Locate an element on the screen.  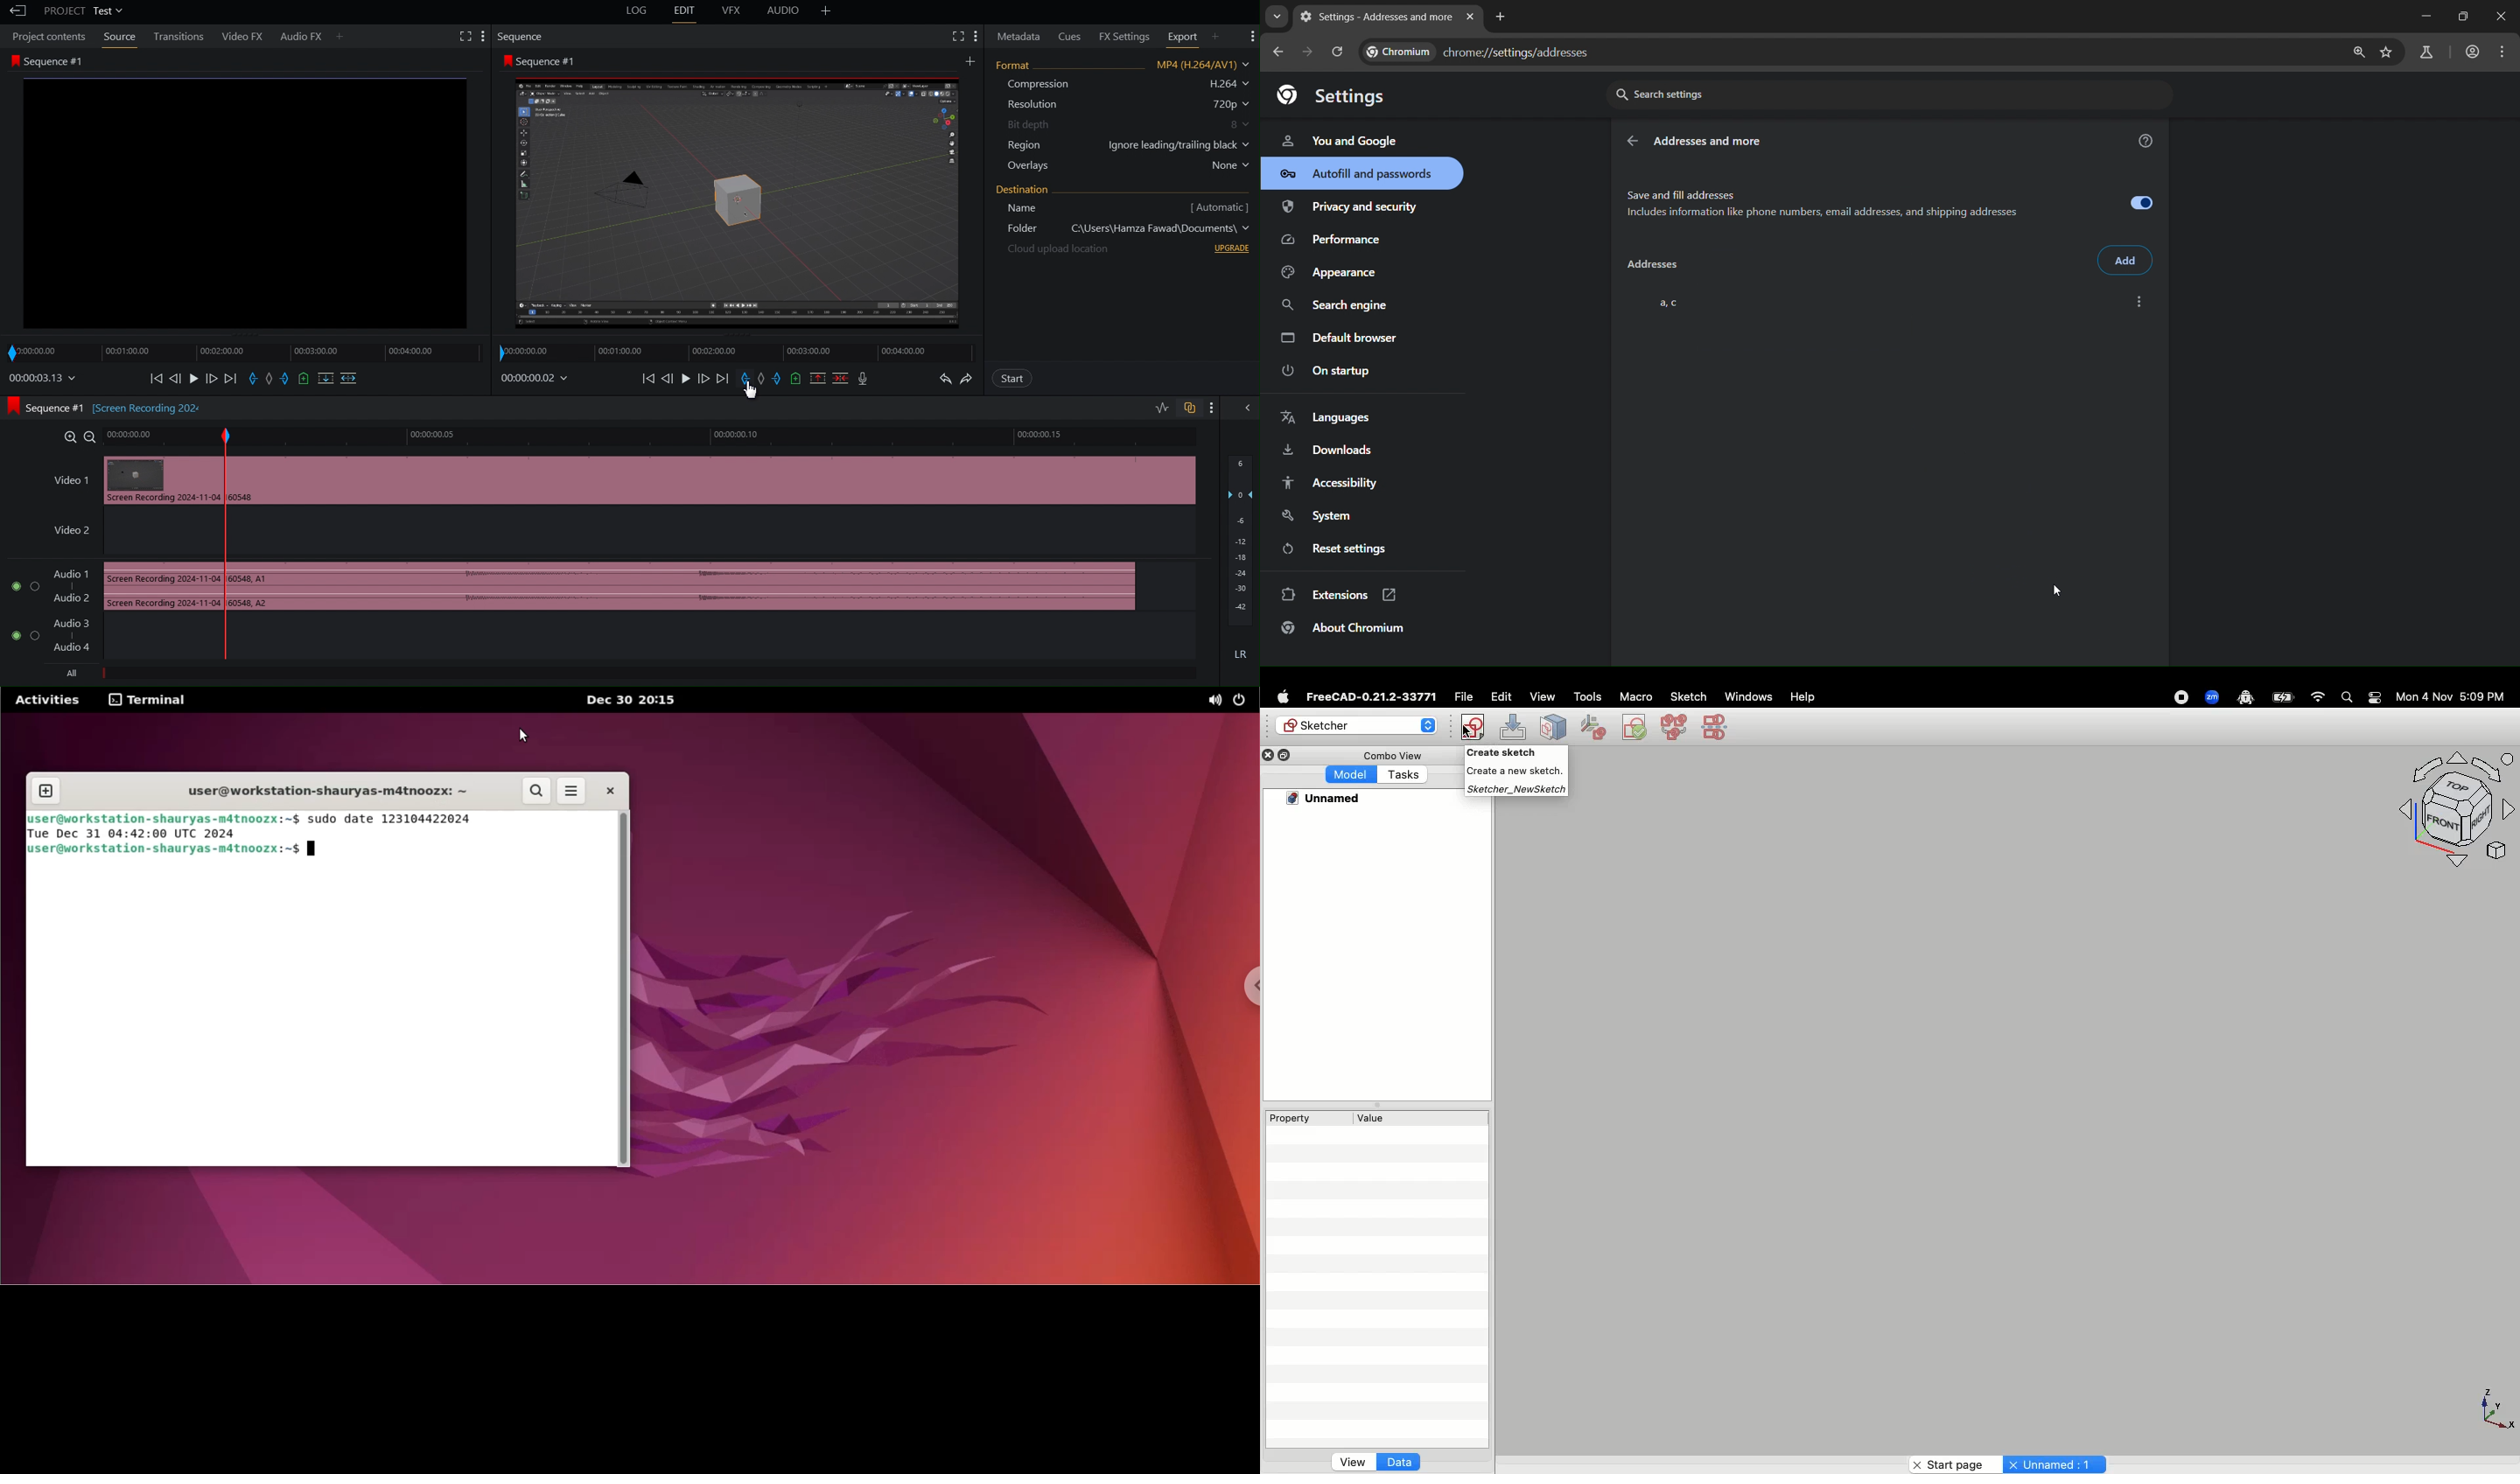
Cut/Delete is located at coordinates (842, 378).